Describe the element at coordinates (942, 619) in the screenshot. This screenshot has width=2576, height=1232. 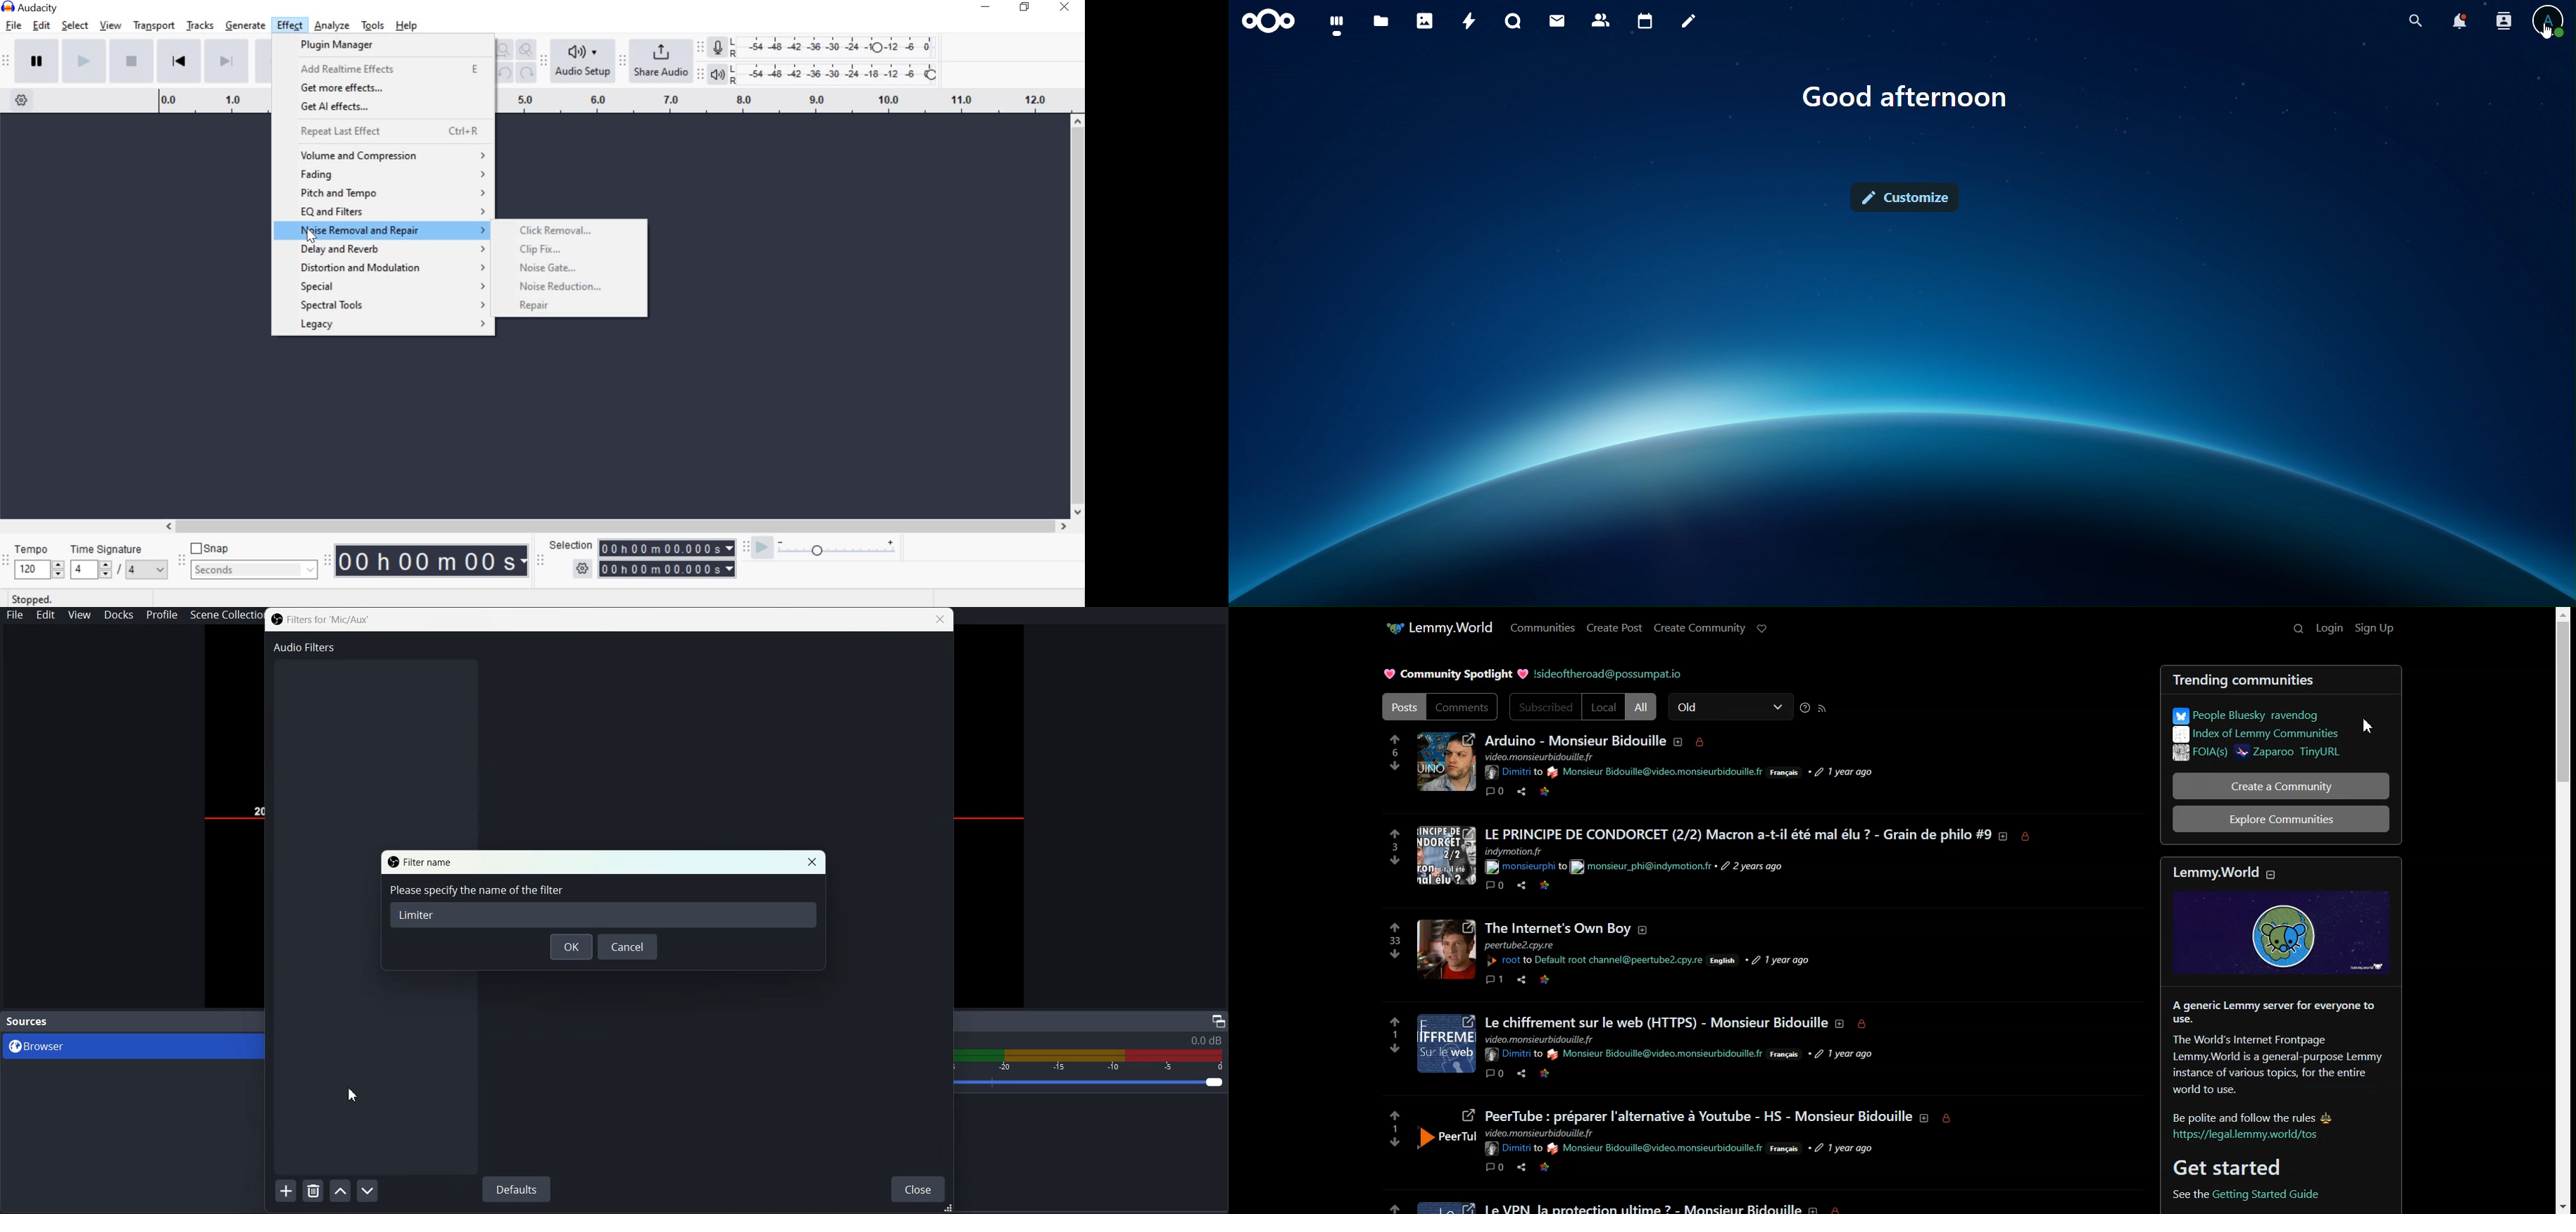
I see `Close` at that location.